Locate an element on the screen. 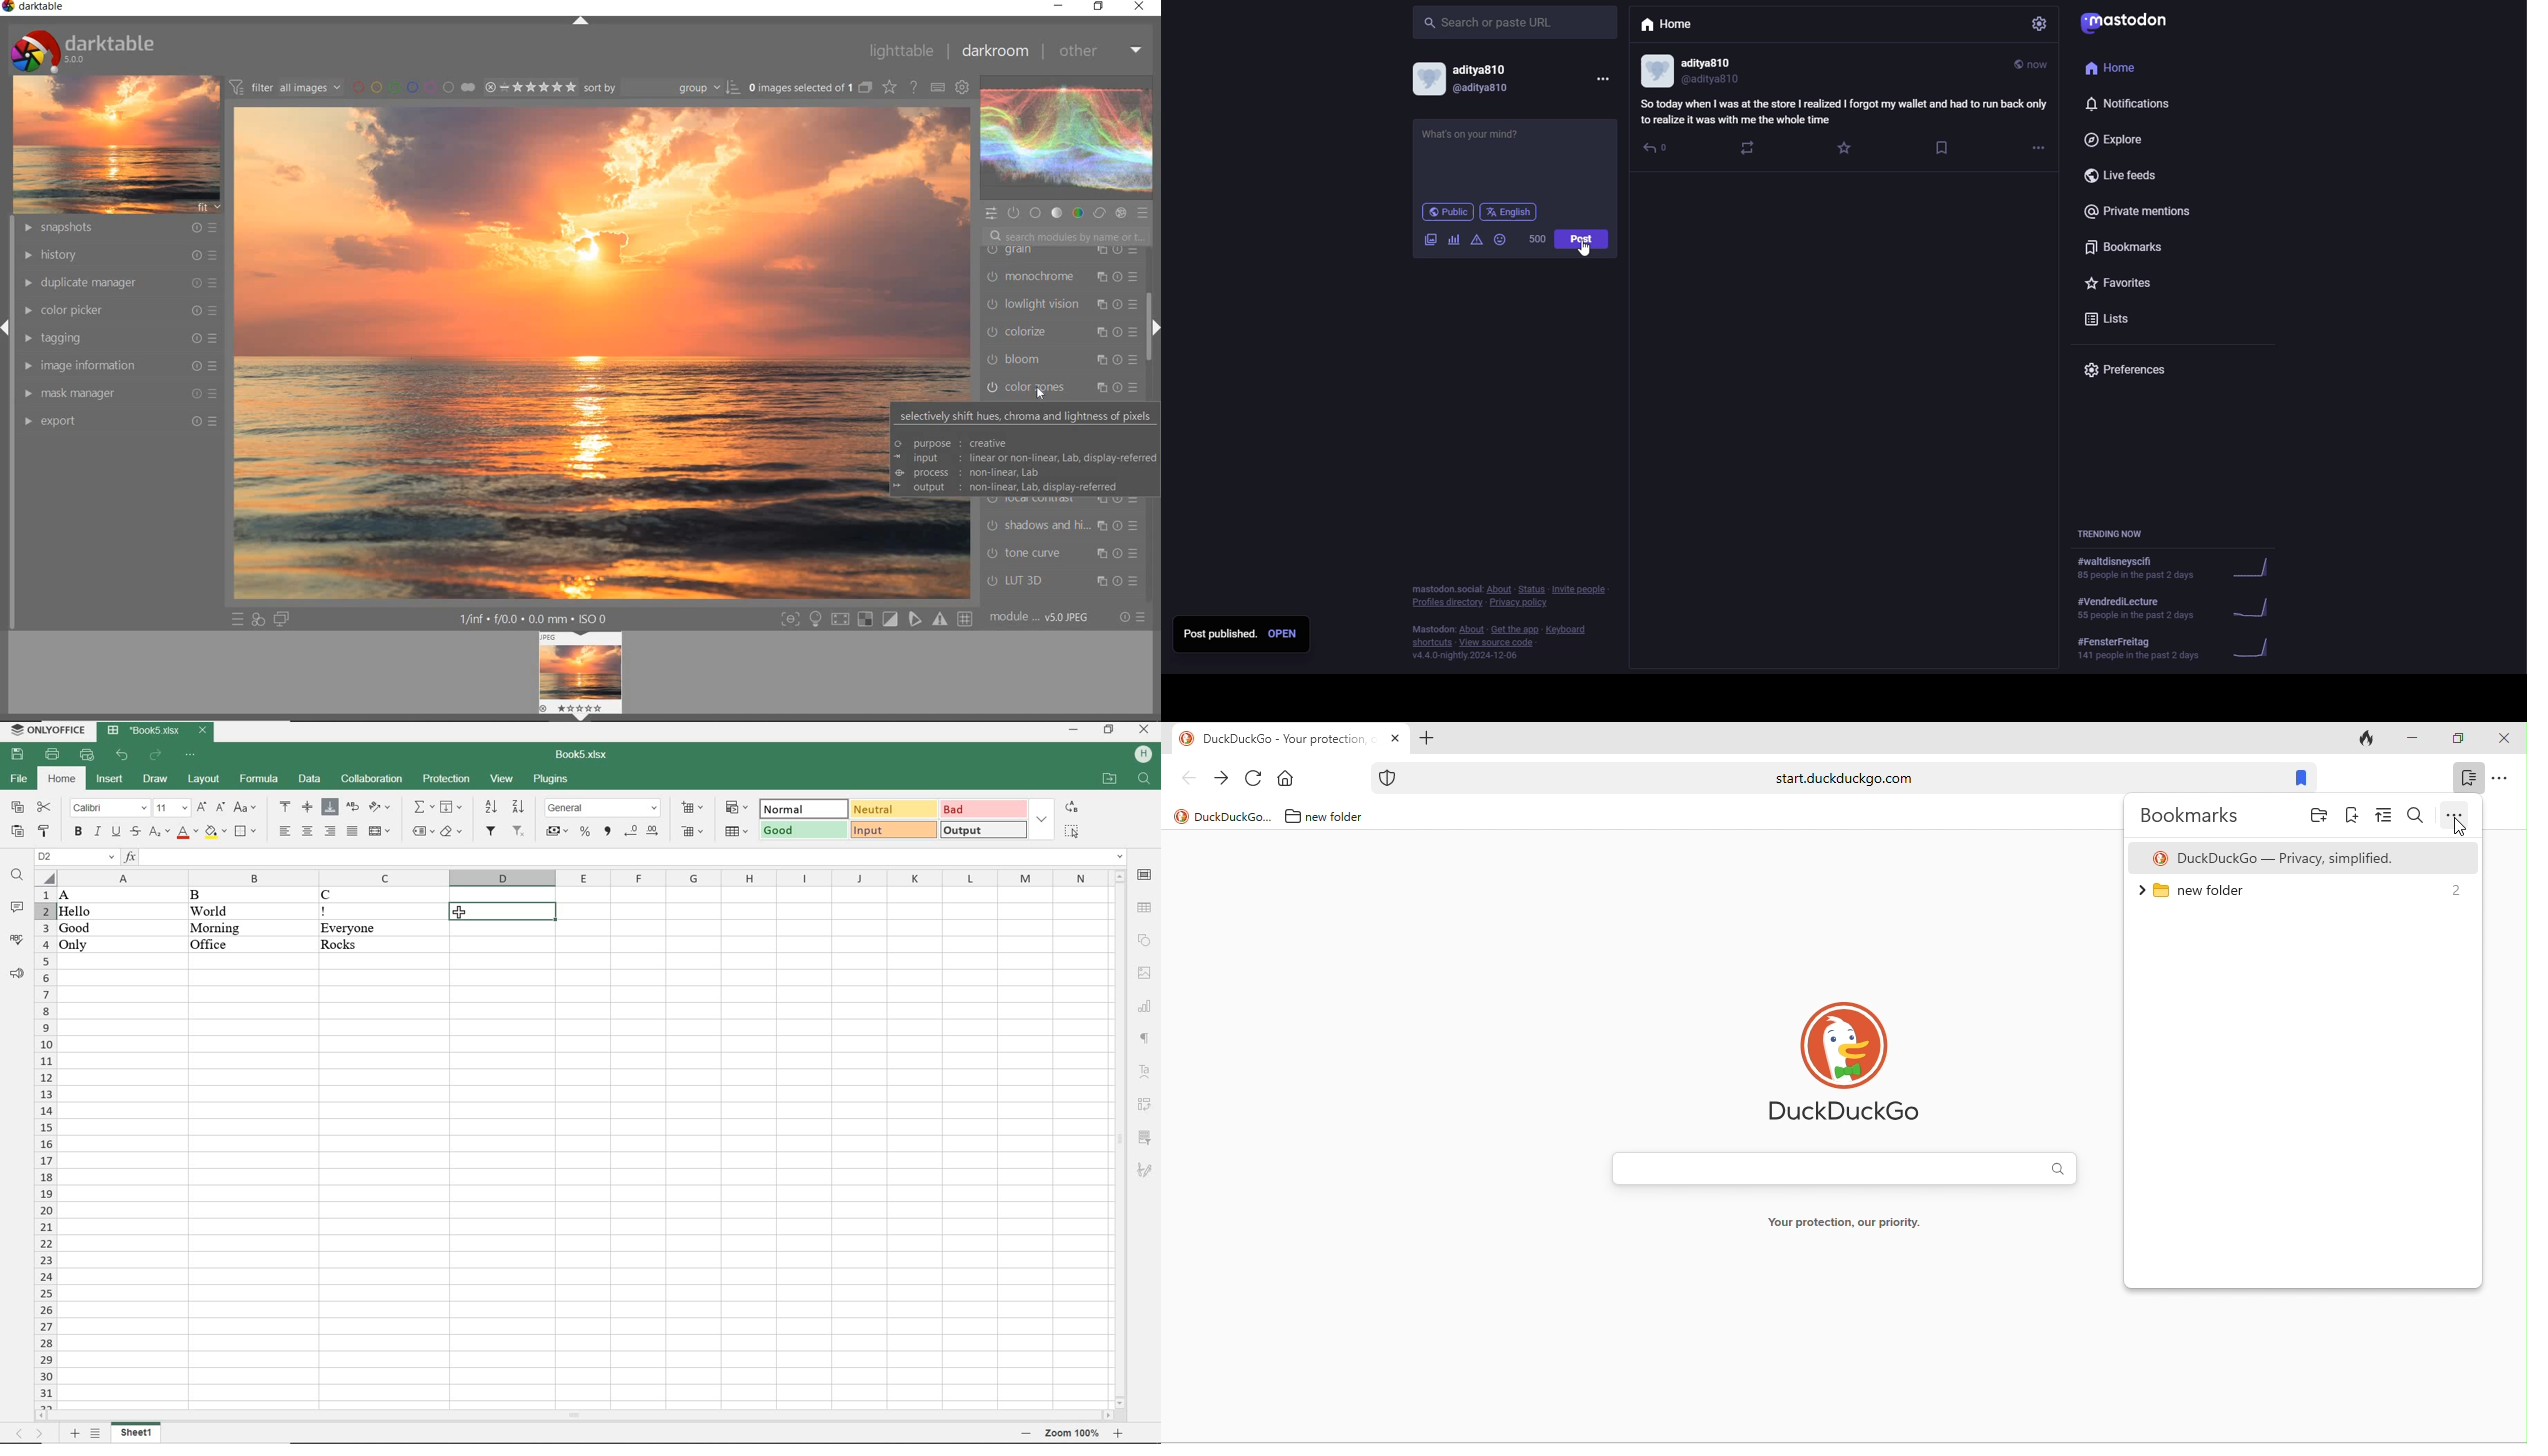  find is located at coordinates (17, 876).